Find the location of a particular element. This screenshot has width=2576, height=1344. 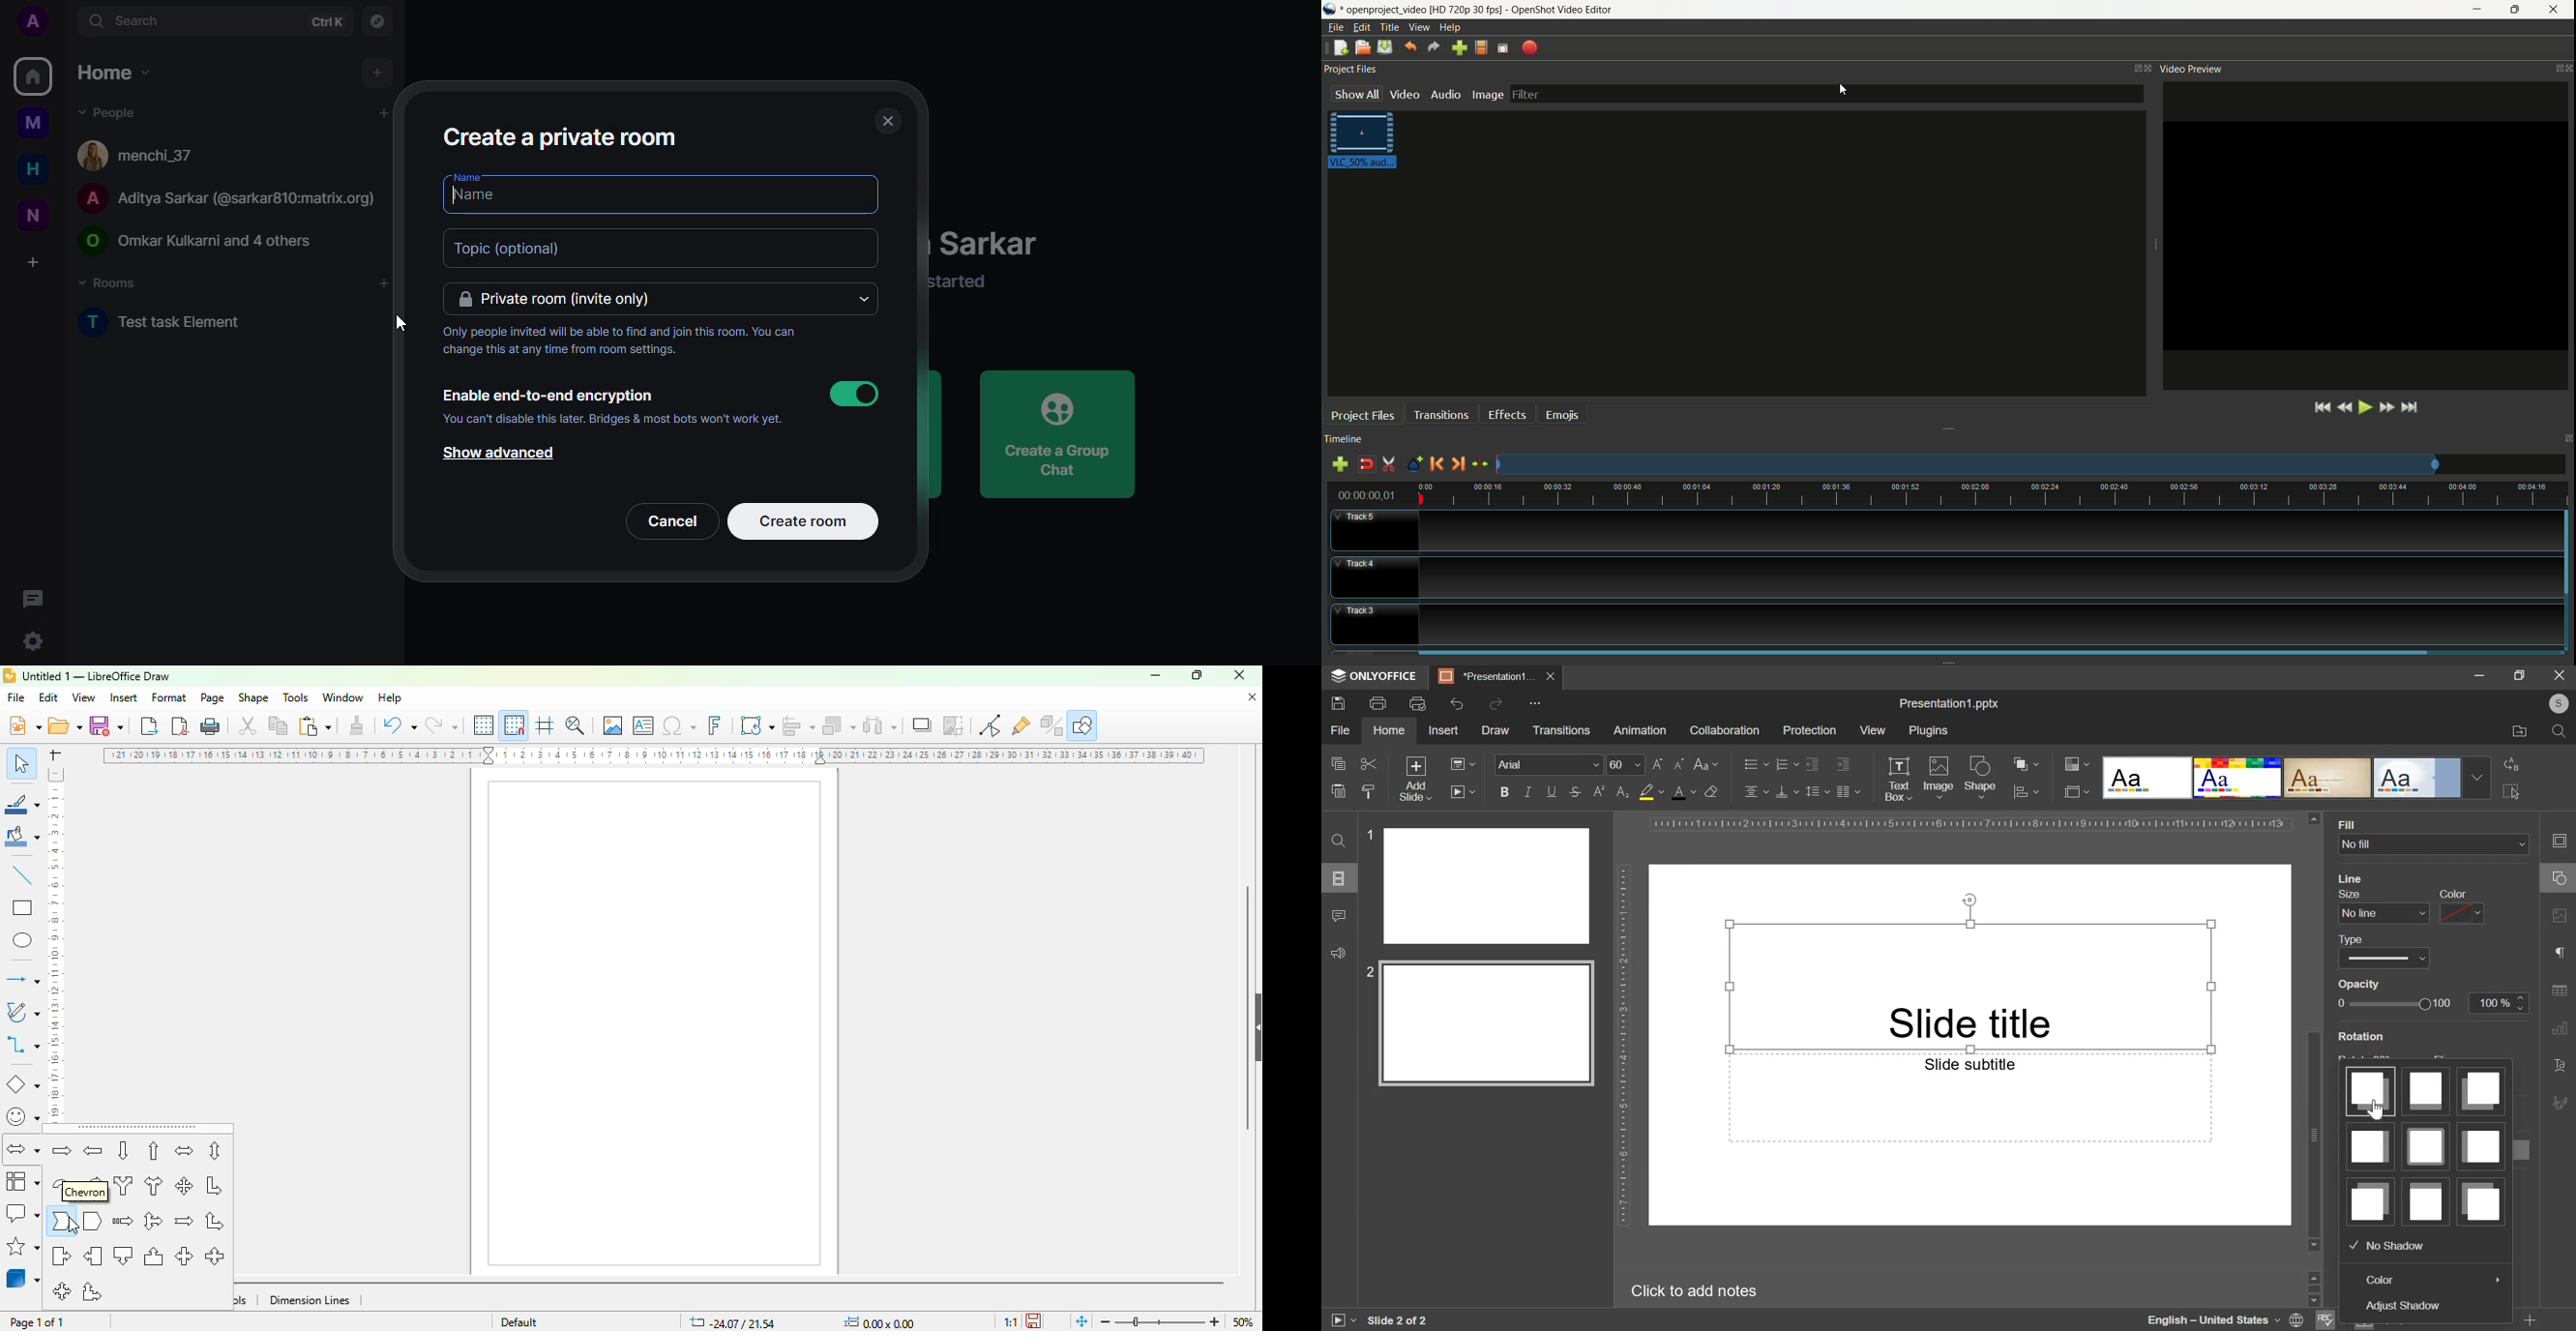

create room is located at coordinates (799, 519).